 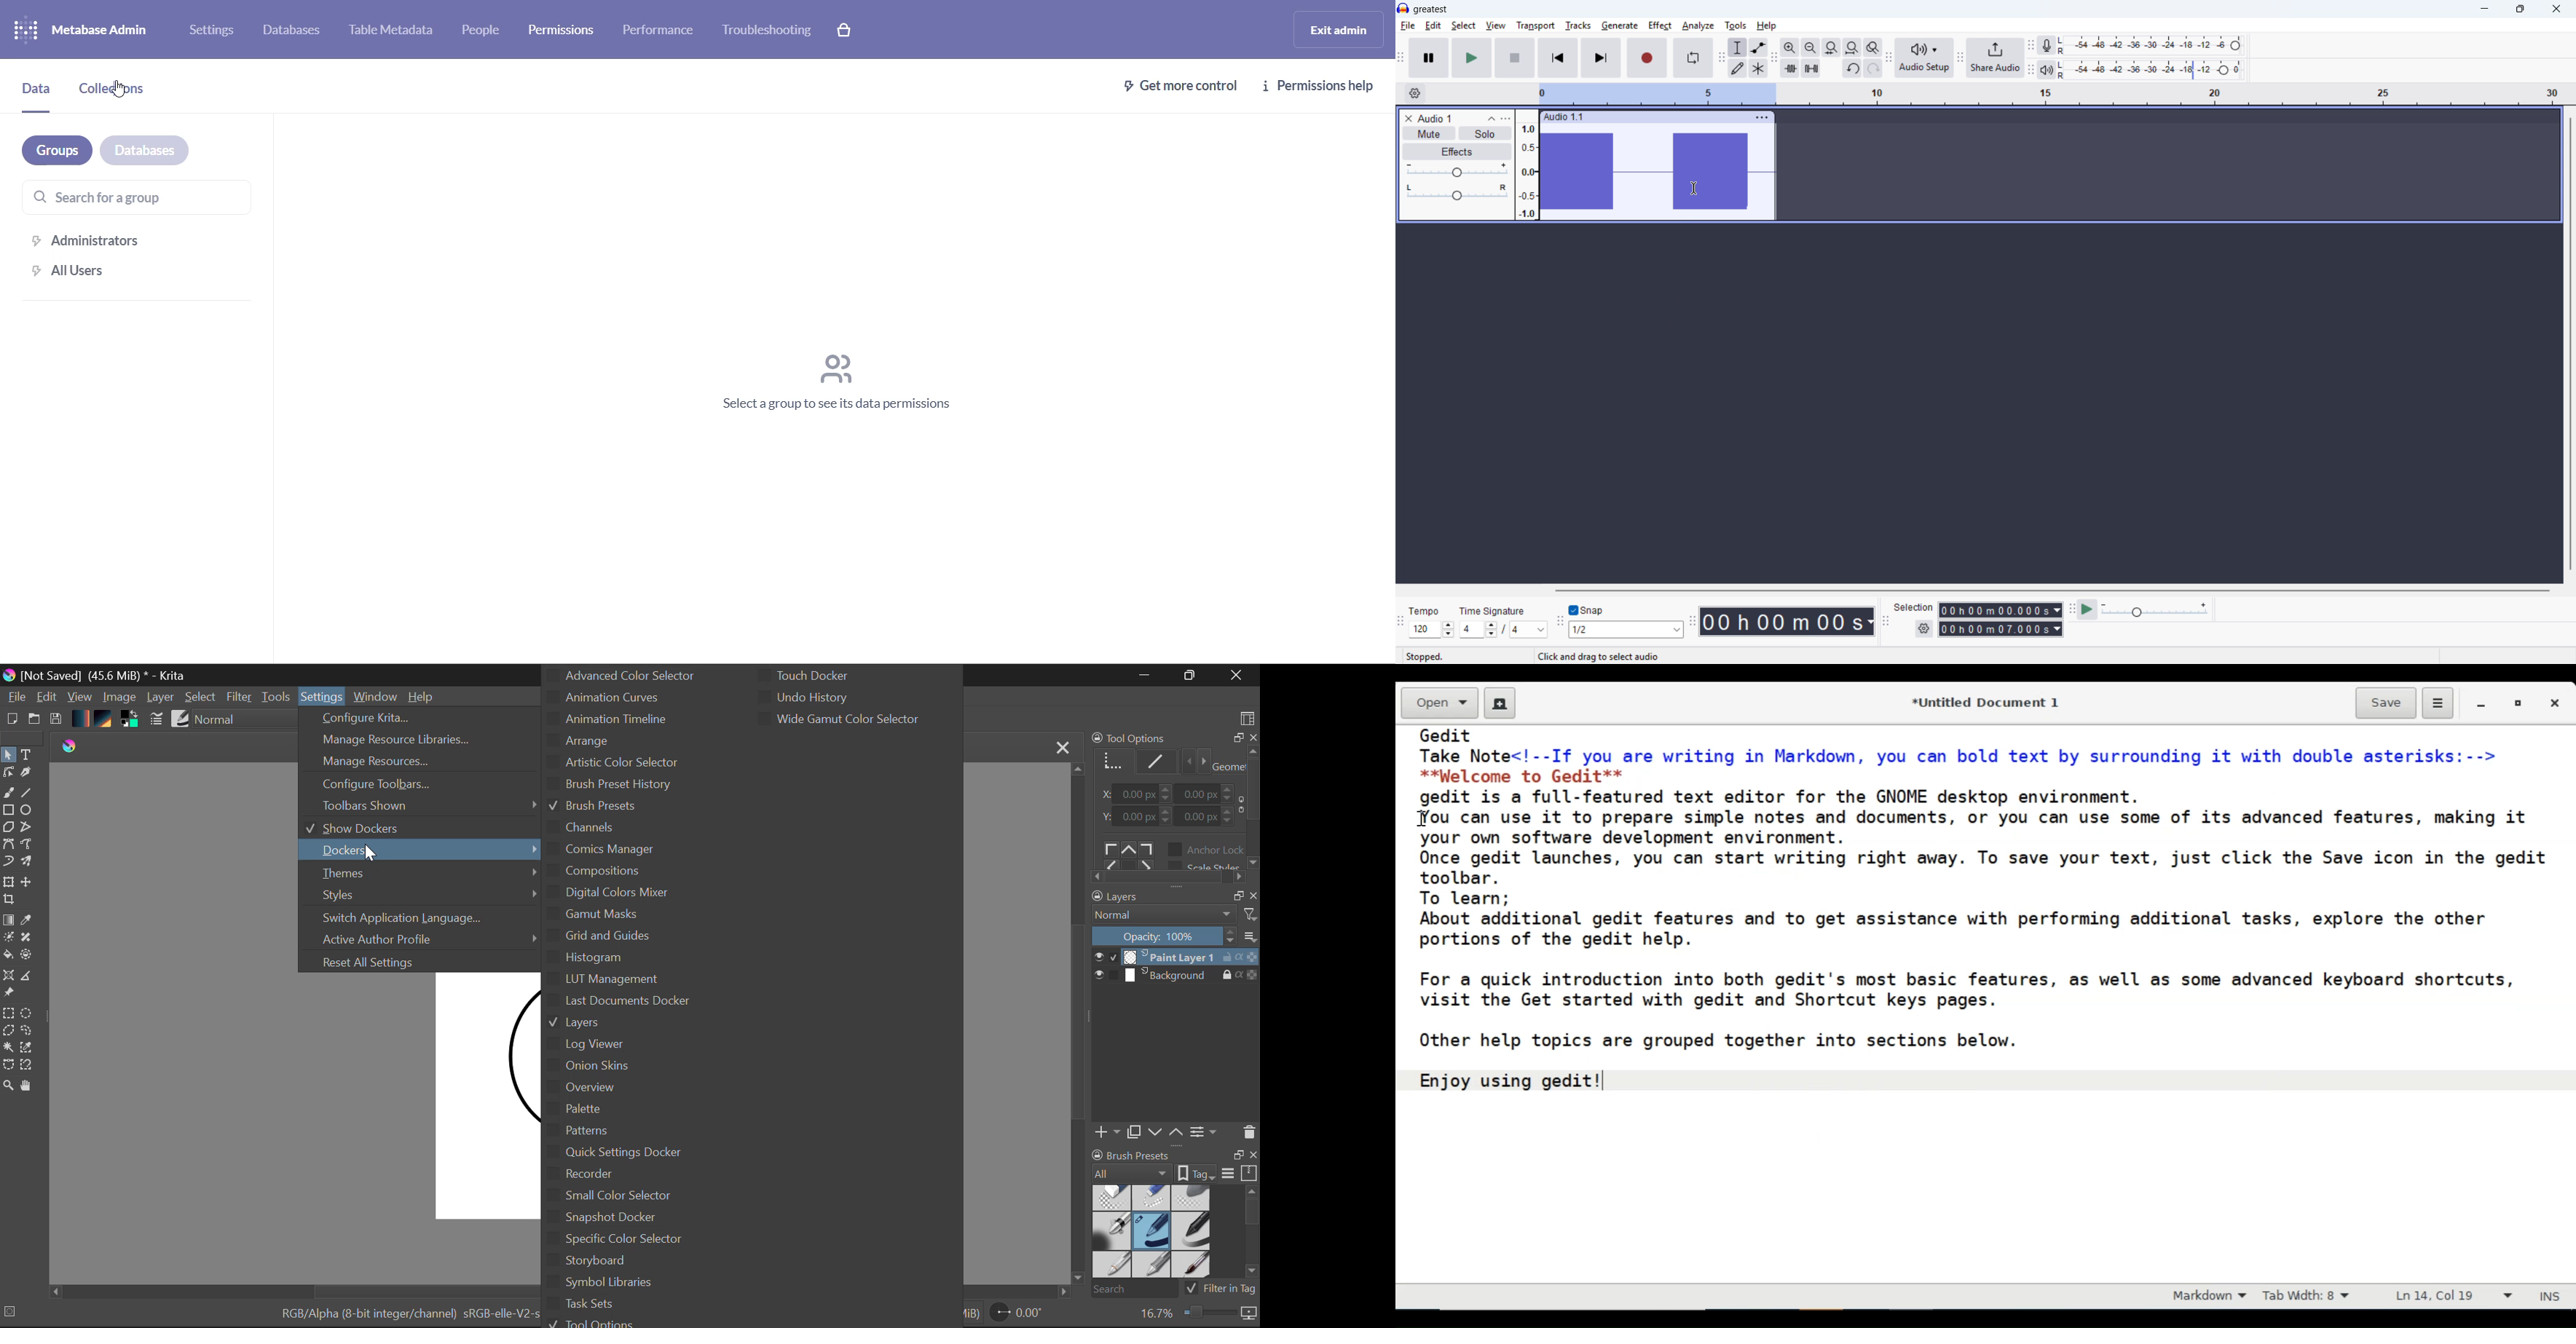 I want to click on Open, so click(x=1438, y=704).